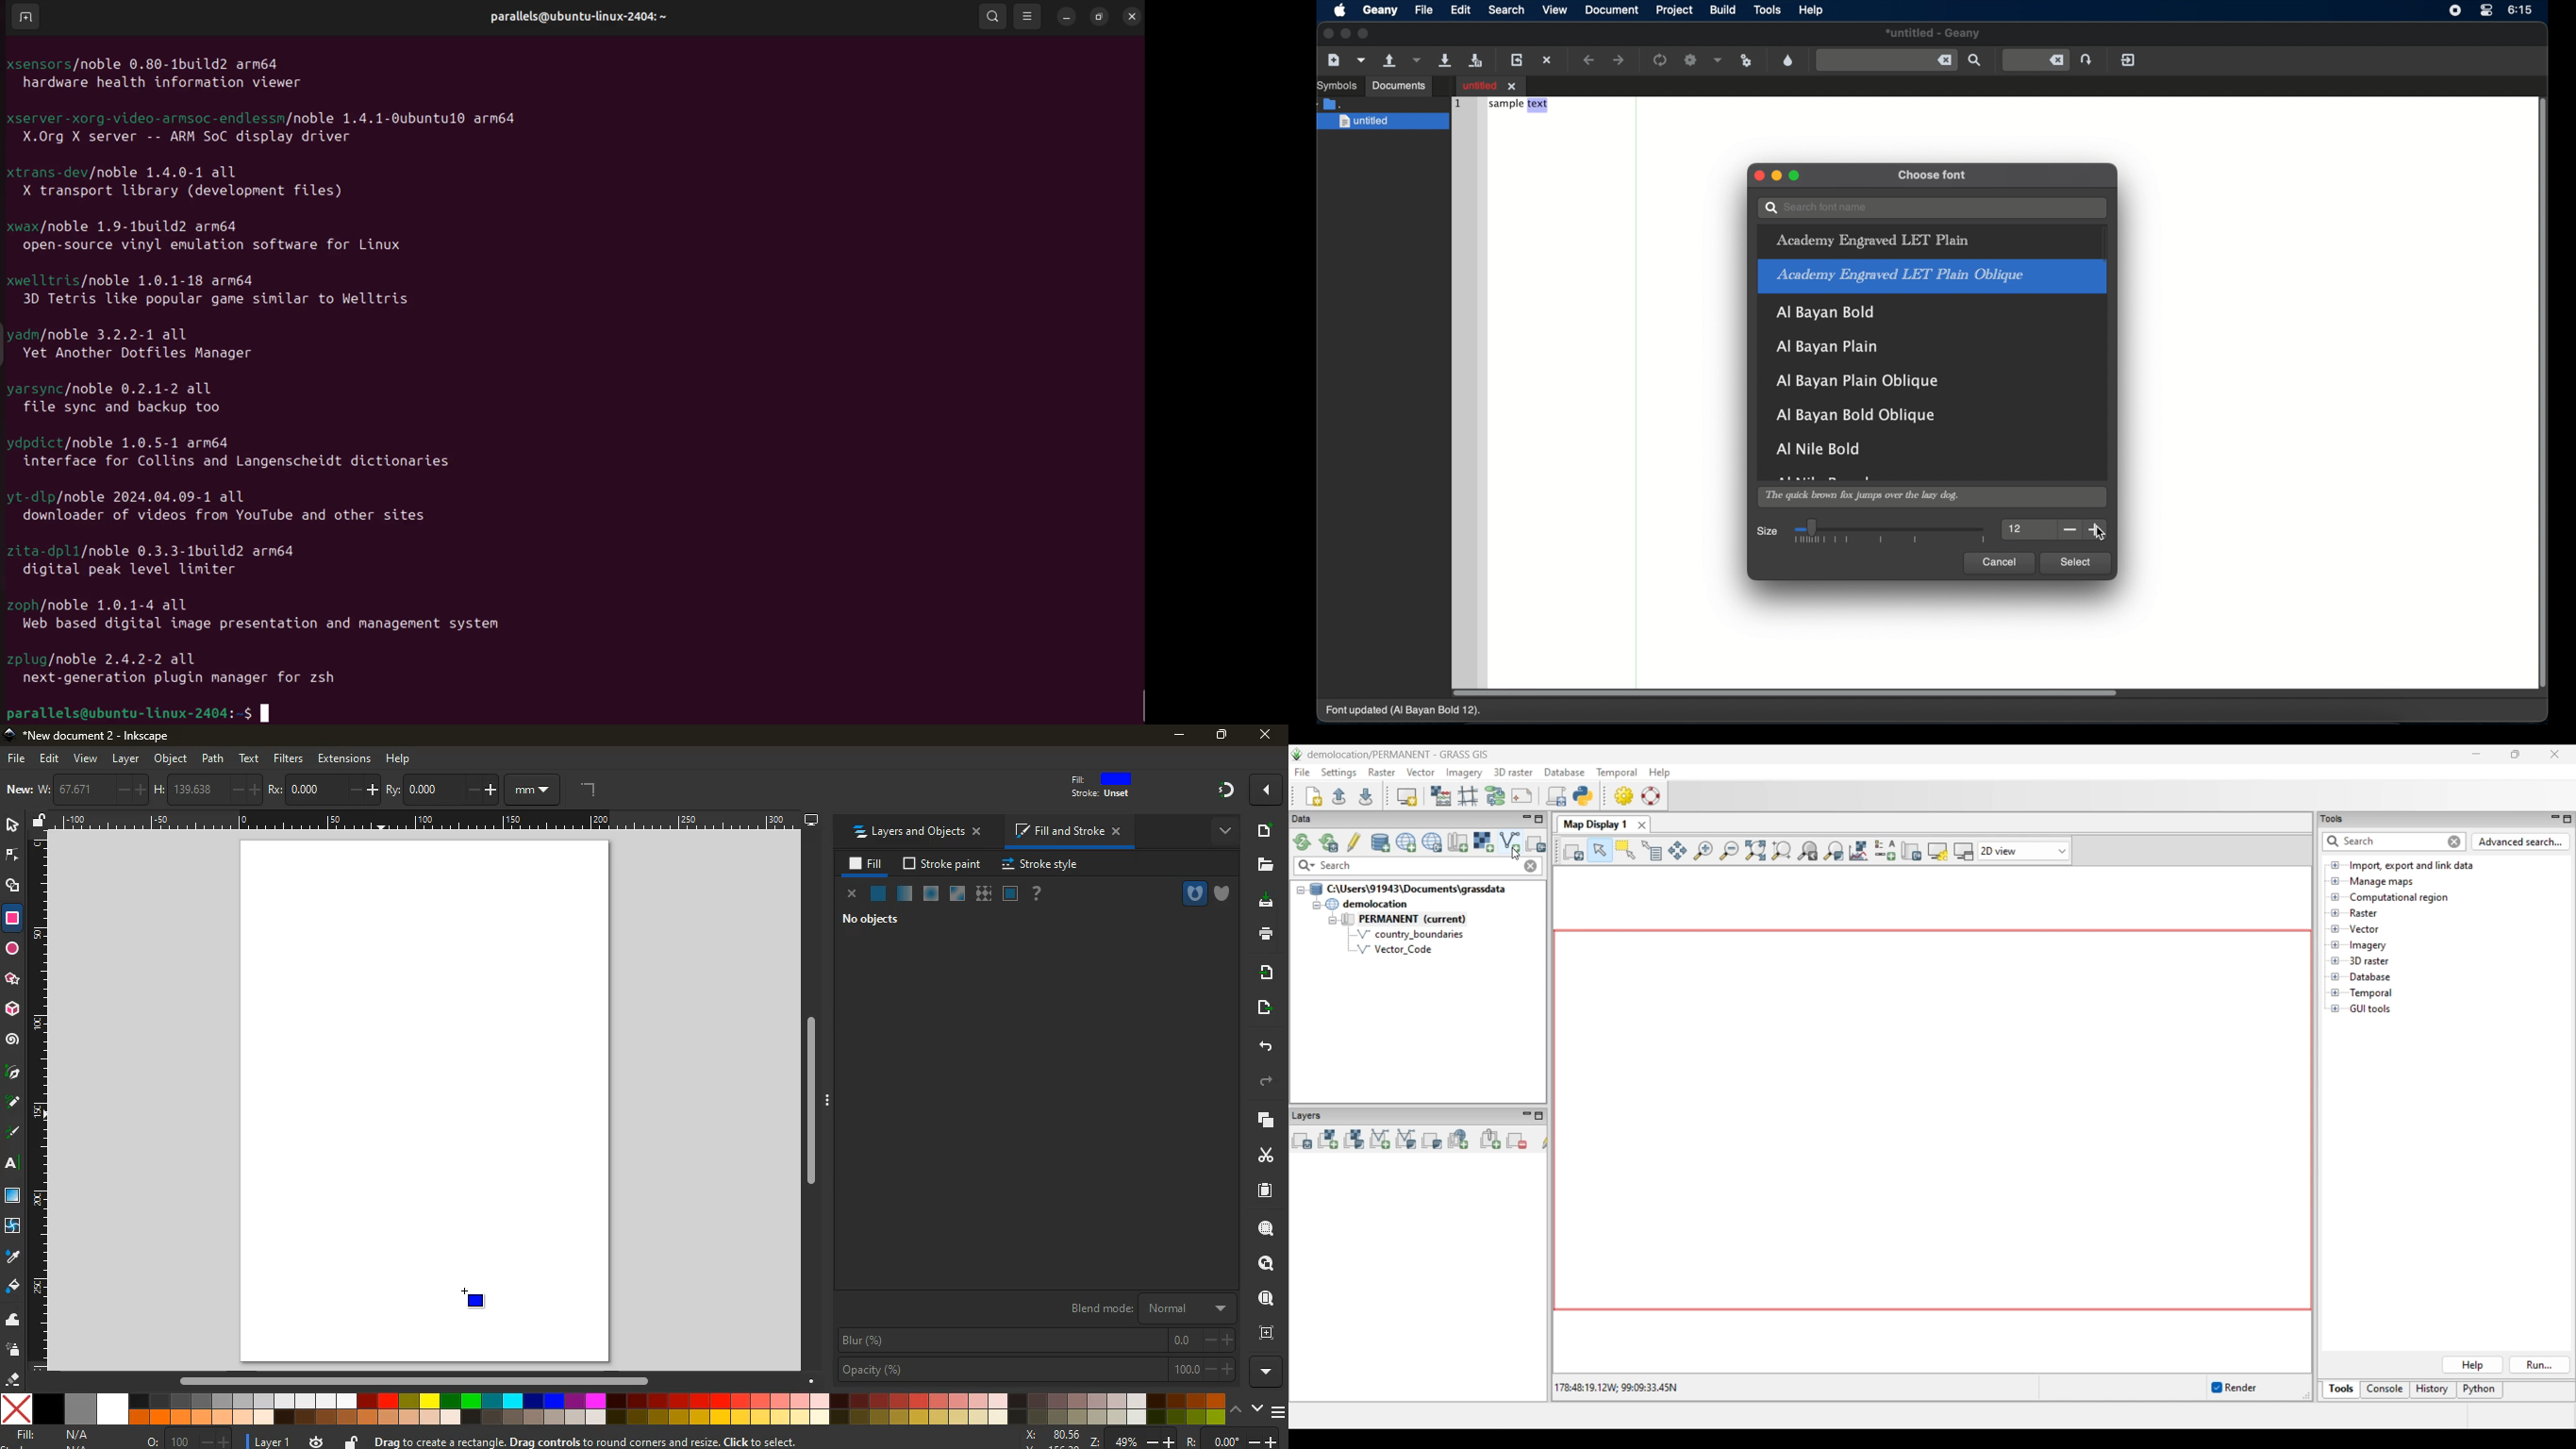 The height and width of the screenshot is (1456, 2576). Describe the element at coordinates (866, 867) in the screenshot. I see `fill` at that location.